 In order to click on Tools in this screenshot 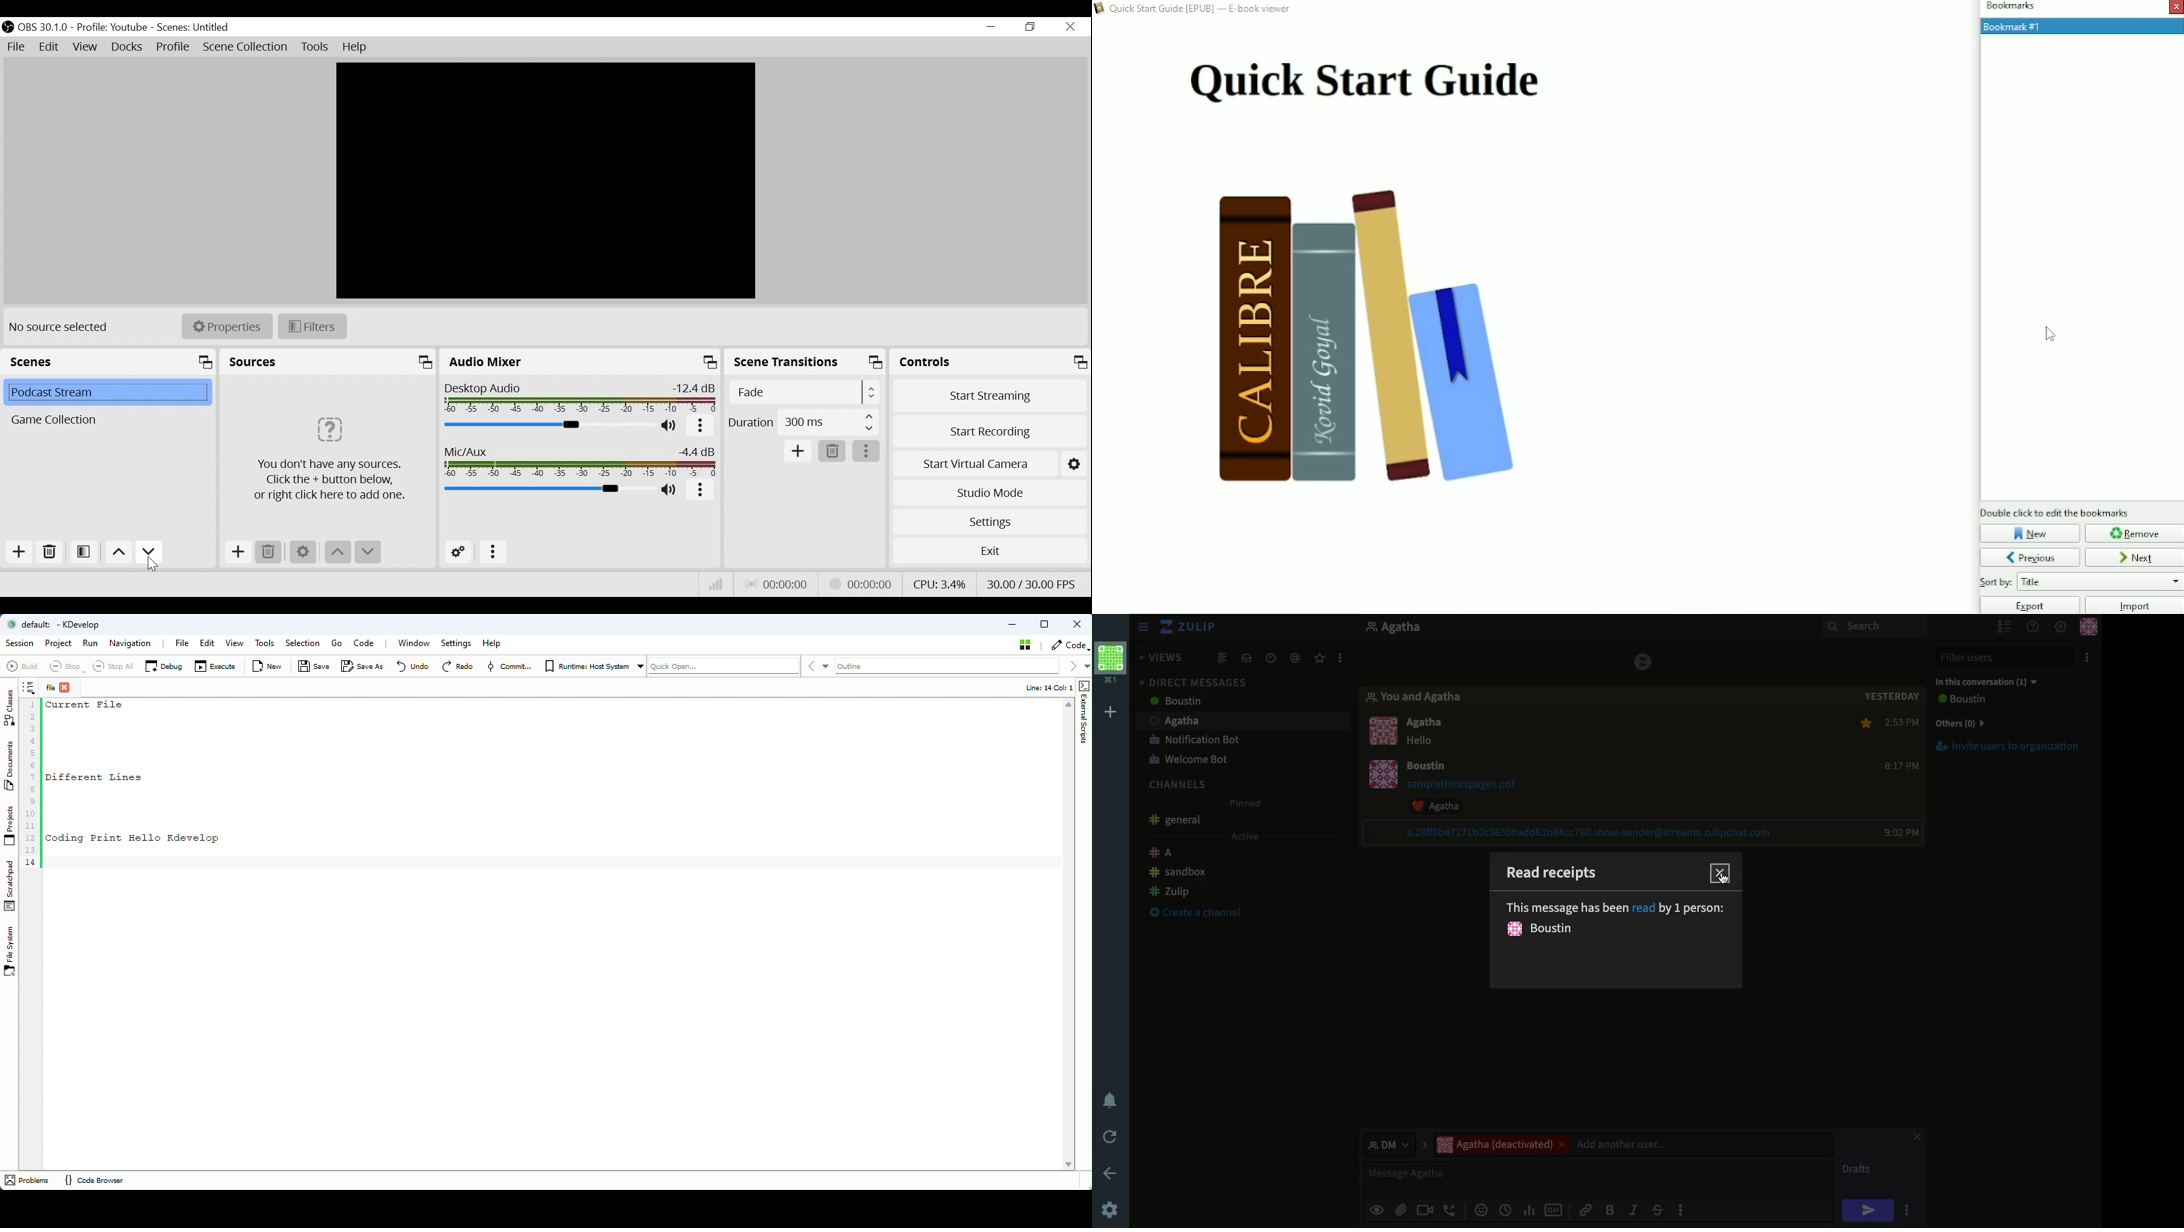, I will do `click(315, 47)`.